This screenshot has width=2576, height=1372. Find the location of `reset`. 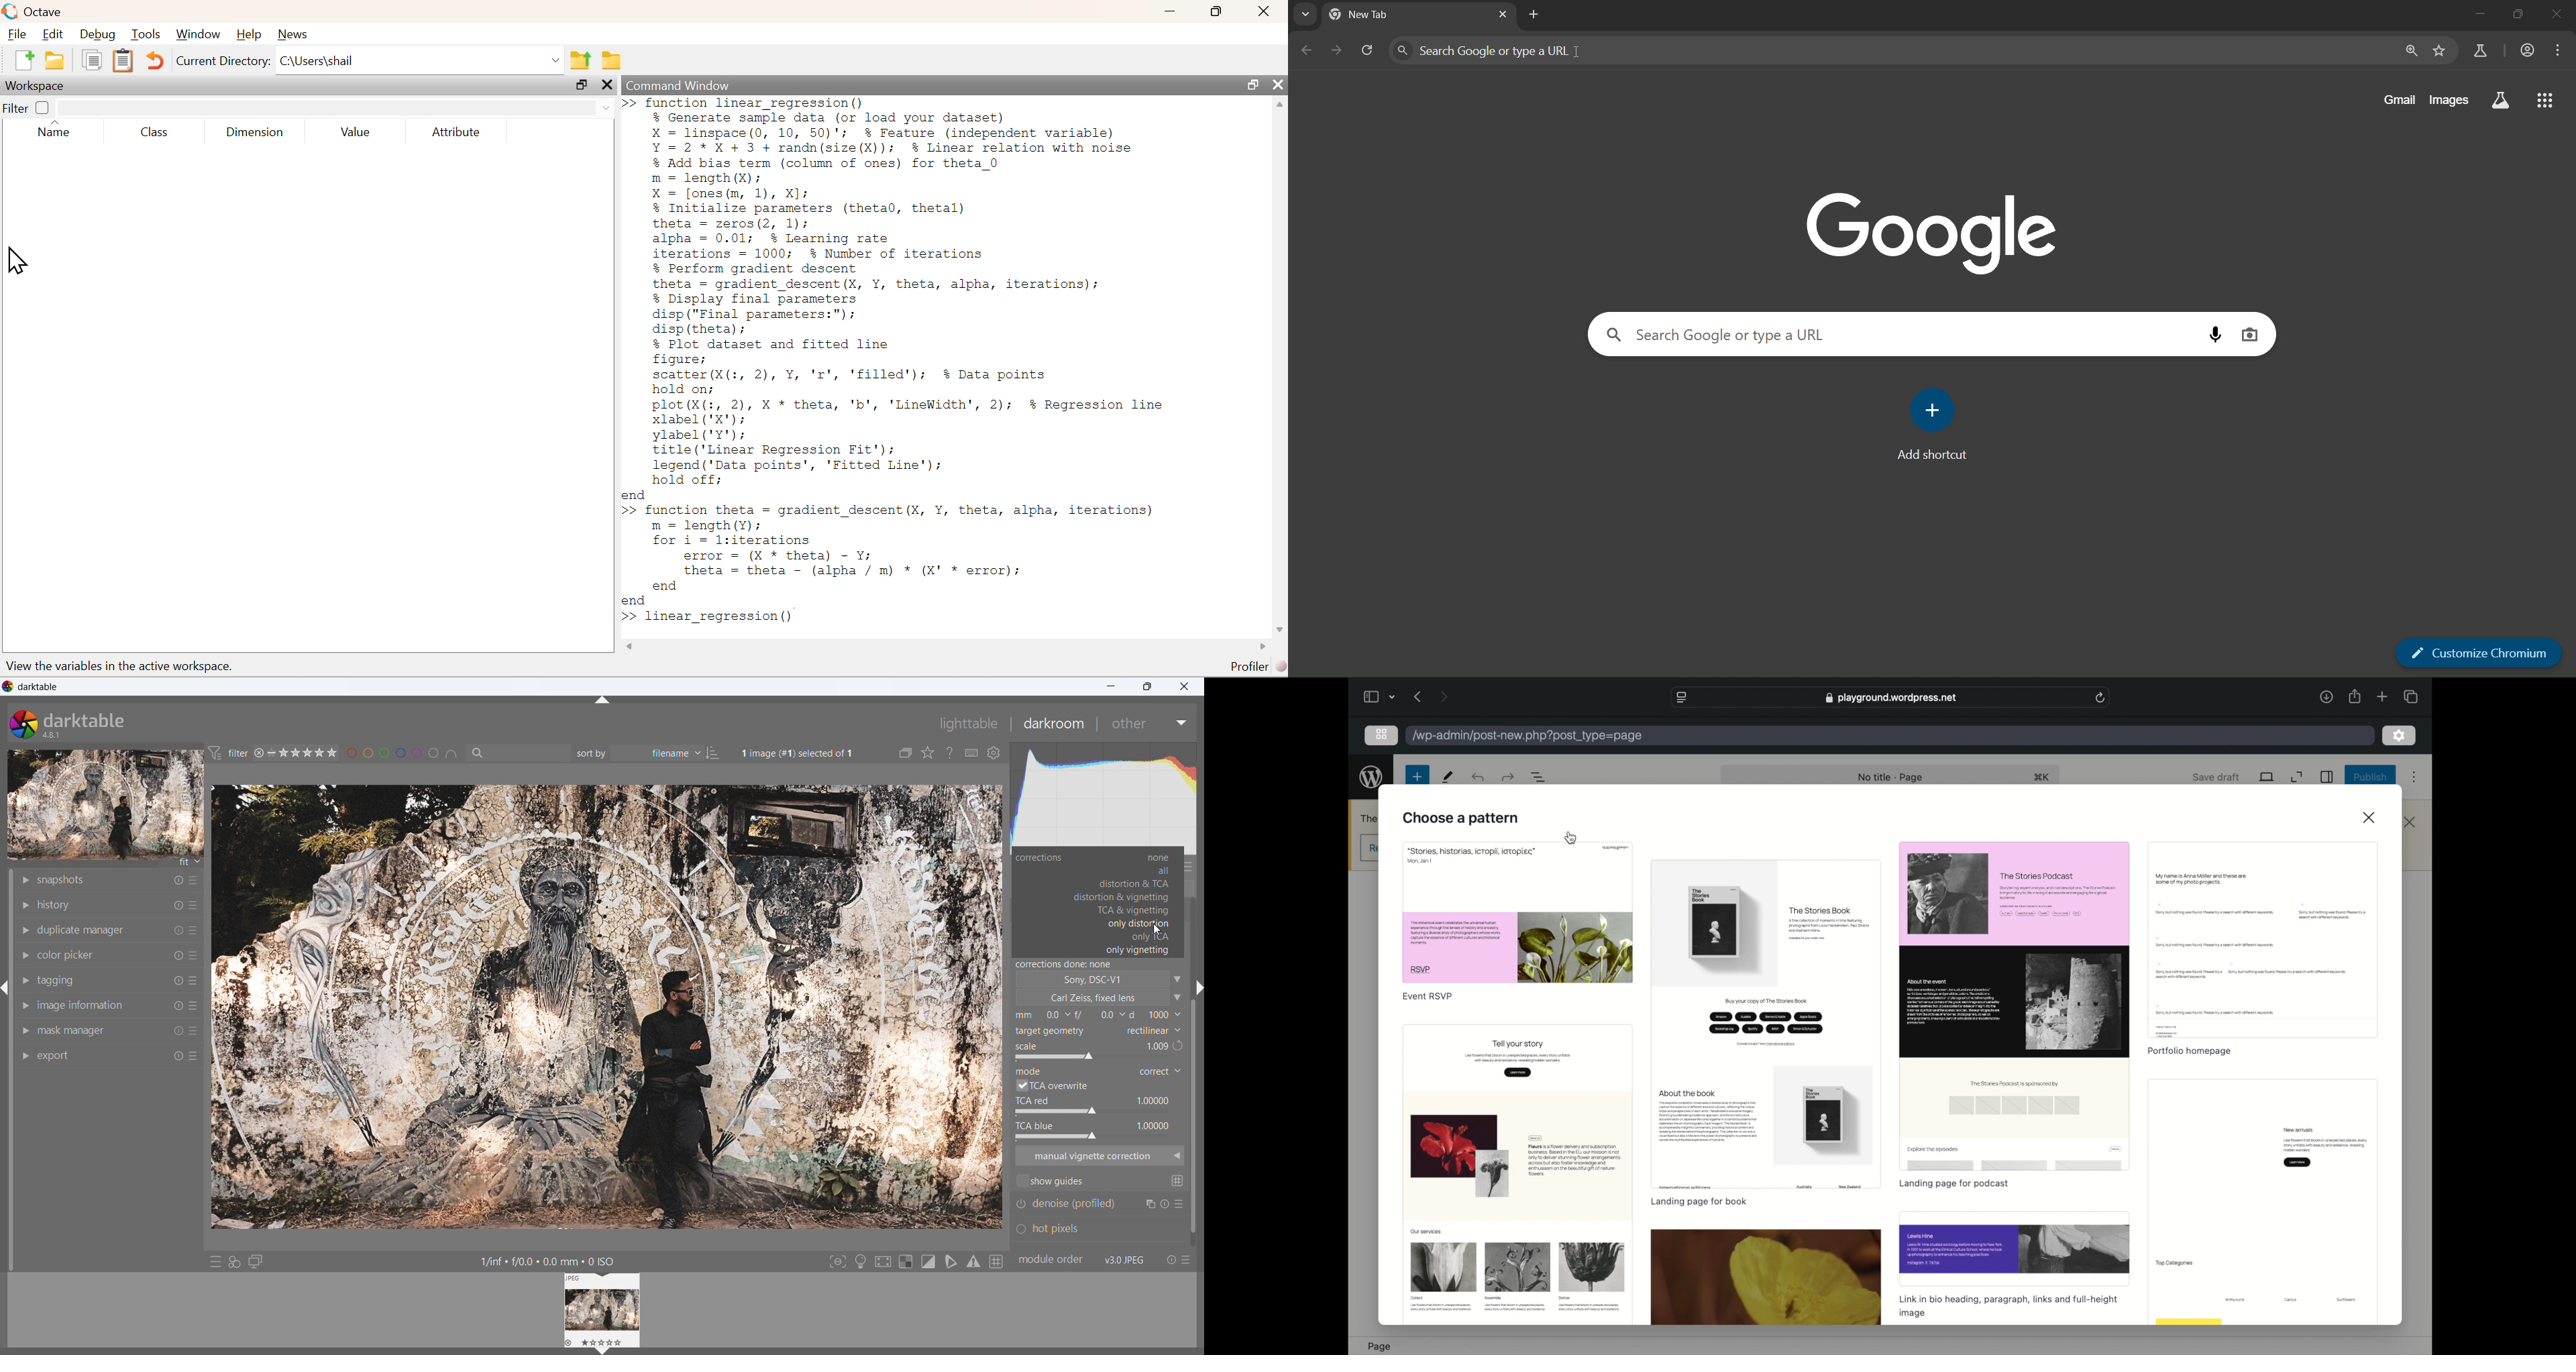

reset is located at coordinates (178, 982).